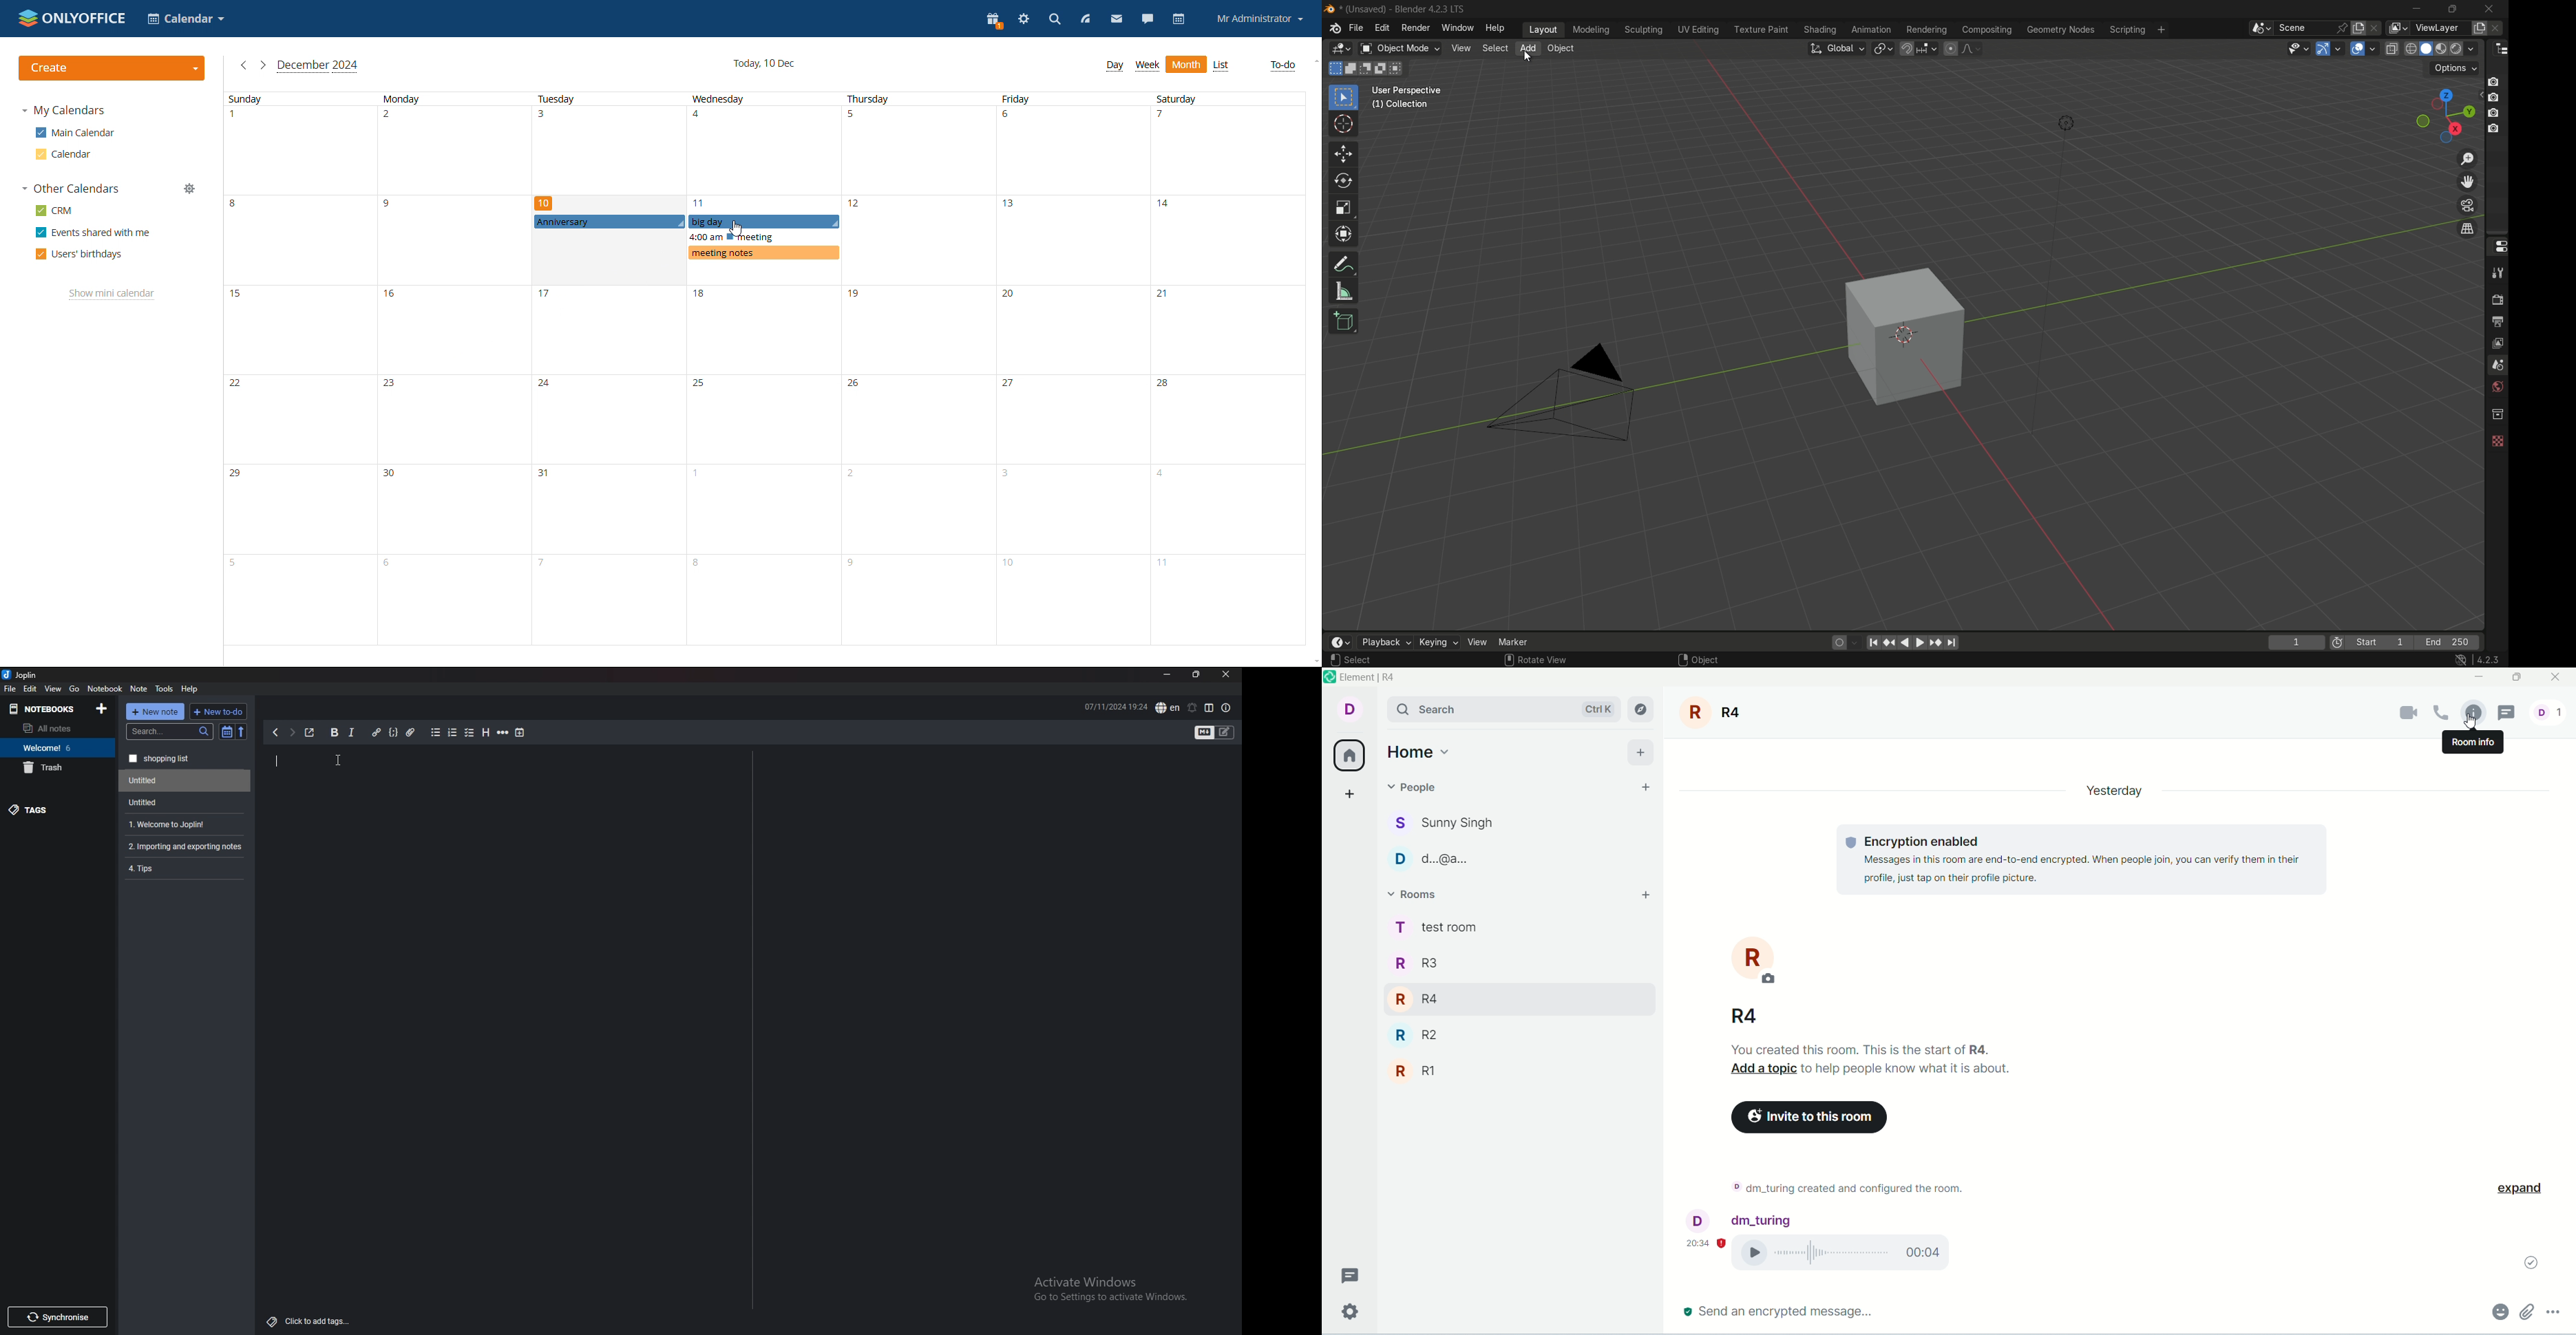 The image size is (2576, 1344). I want to click on annotate, so click(1344, 265).